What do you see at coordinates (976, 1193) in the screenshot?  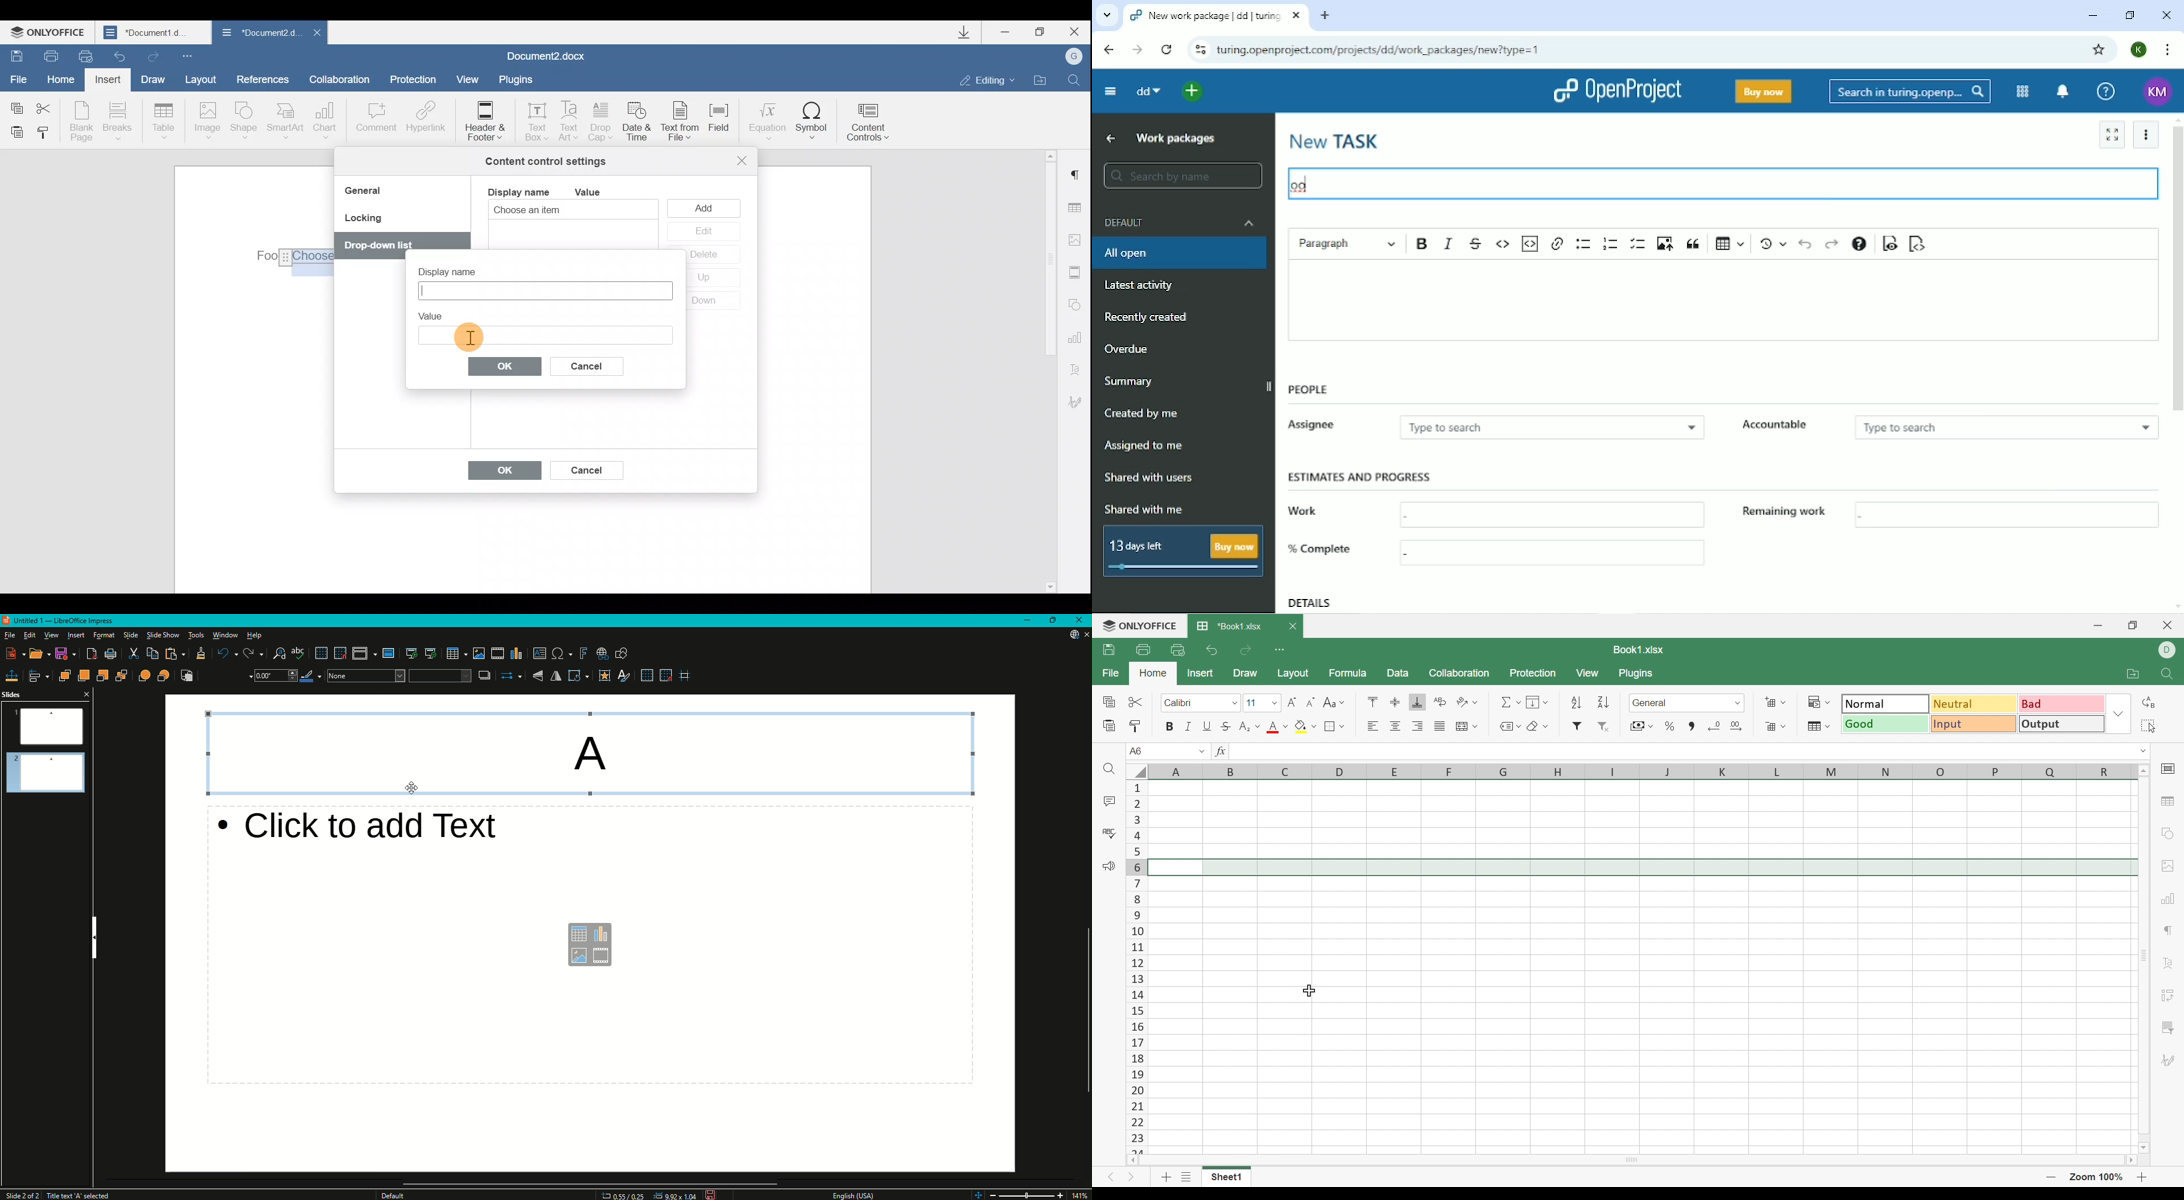 I see `Zoom controls` at bounding box center [976, 1193].